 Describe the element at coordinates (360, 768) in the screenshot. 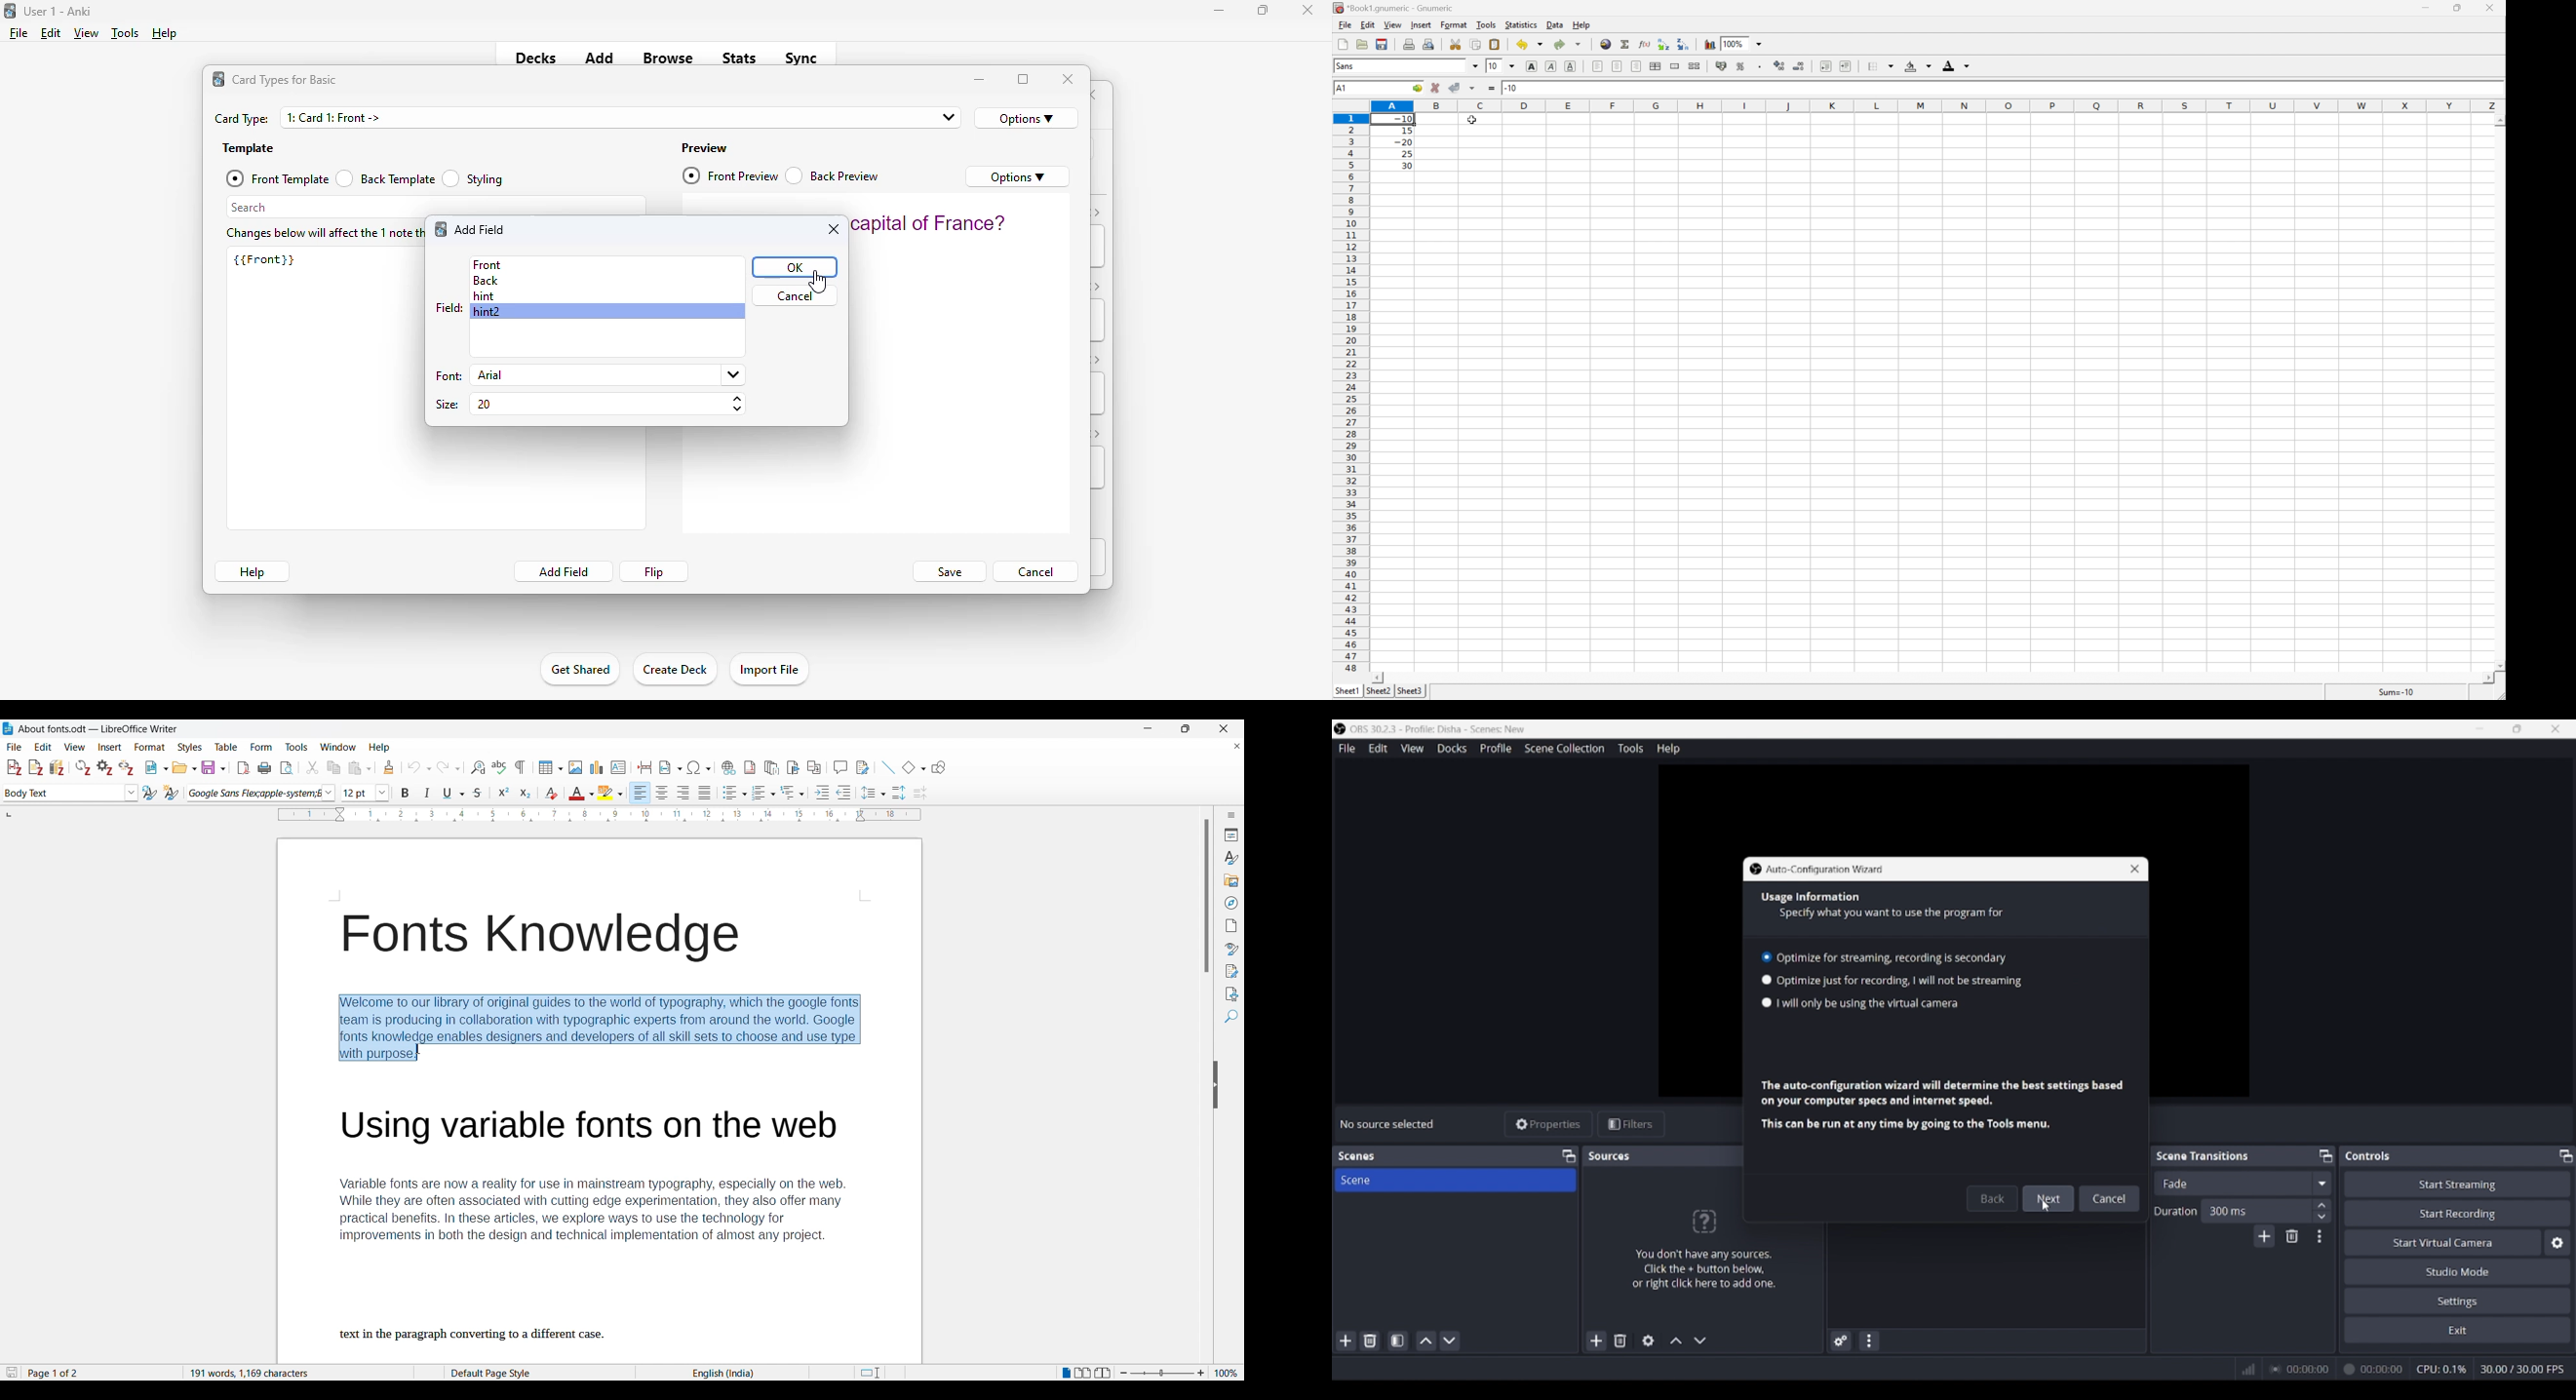

I see `Paste` at that location.